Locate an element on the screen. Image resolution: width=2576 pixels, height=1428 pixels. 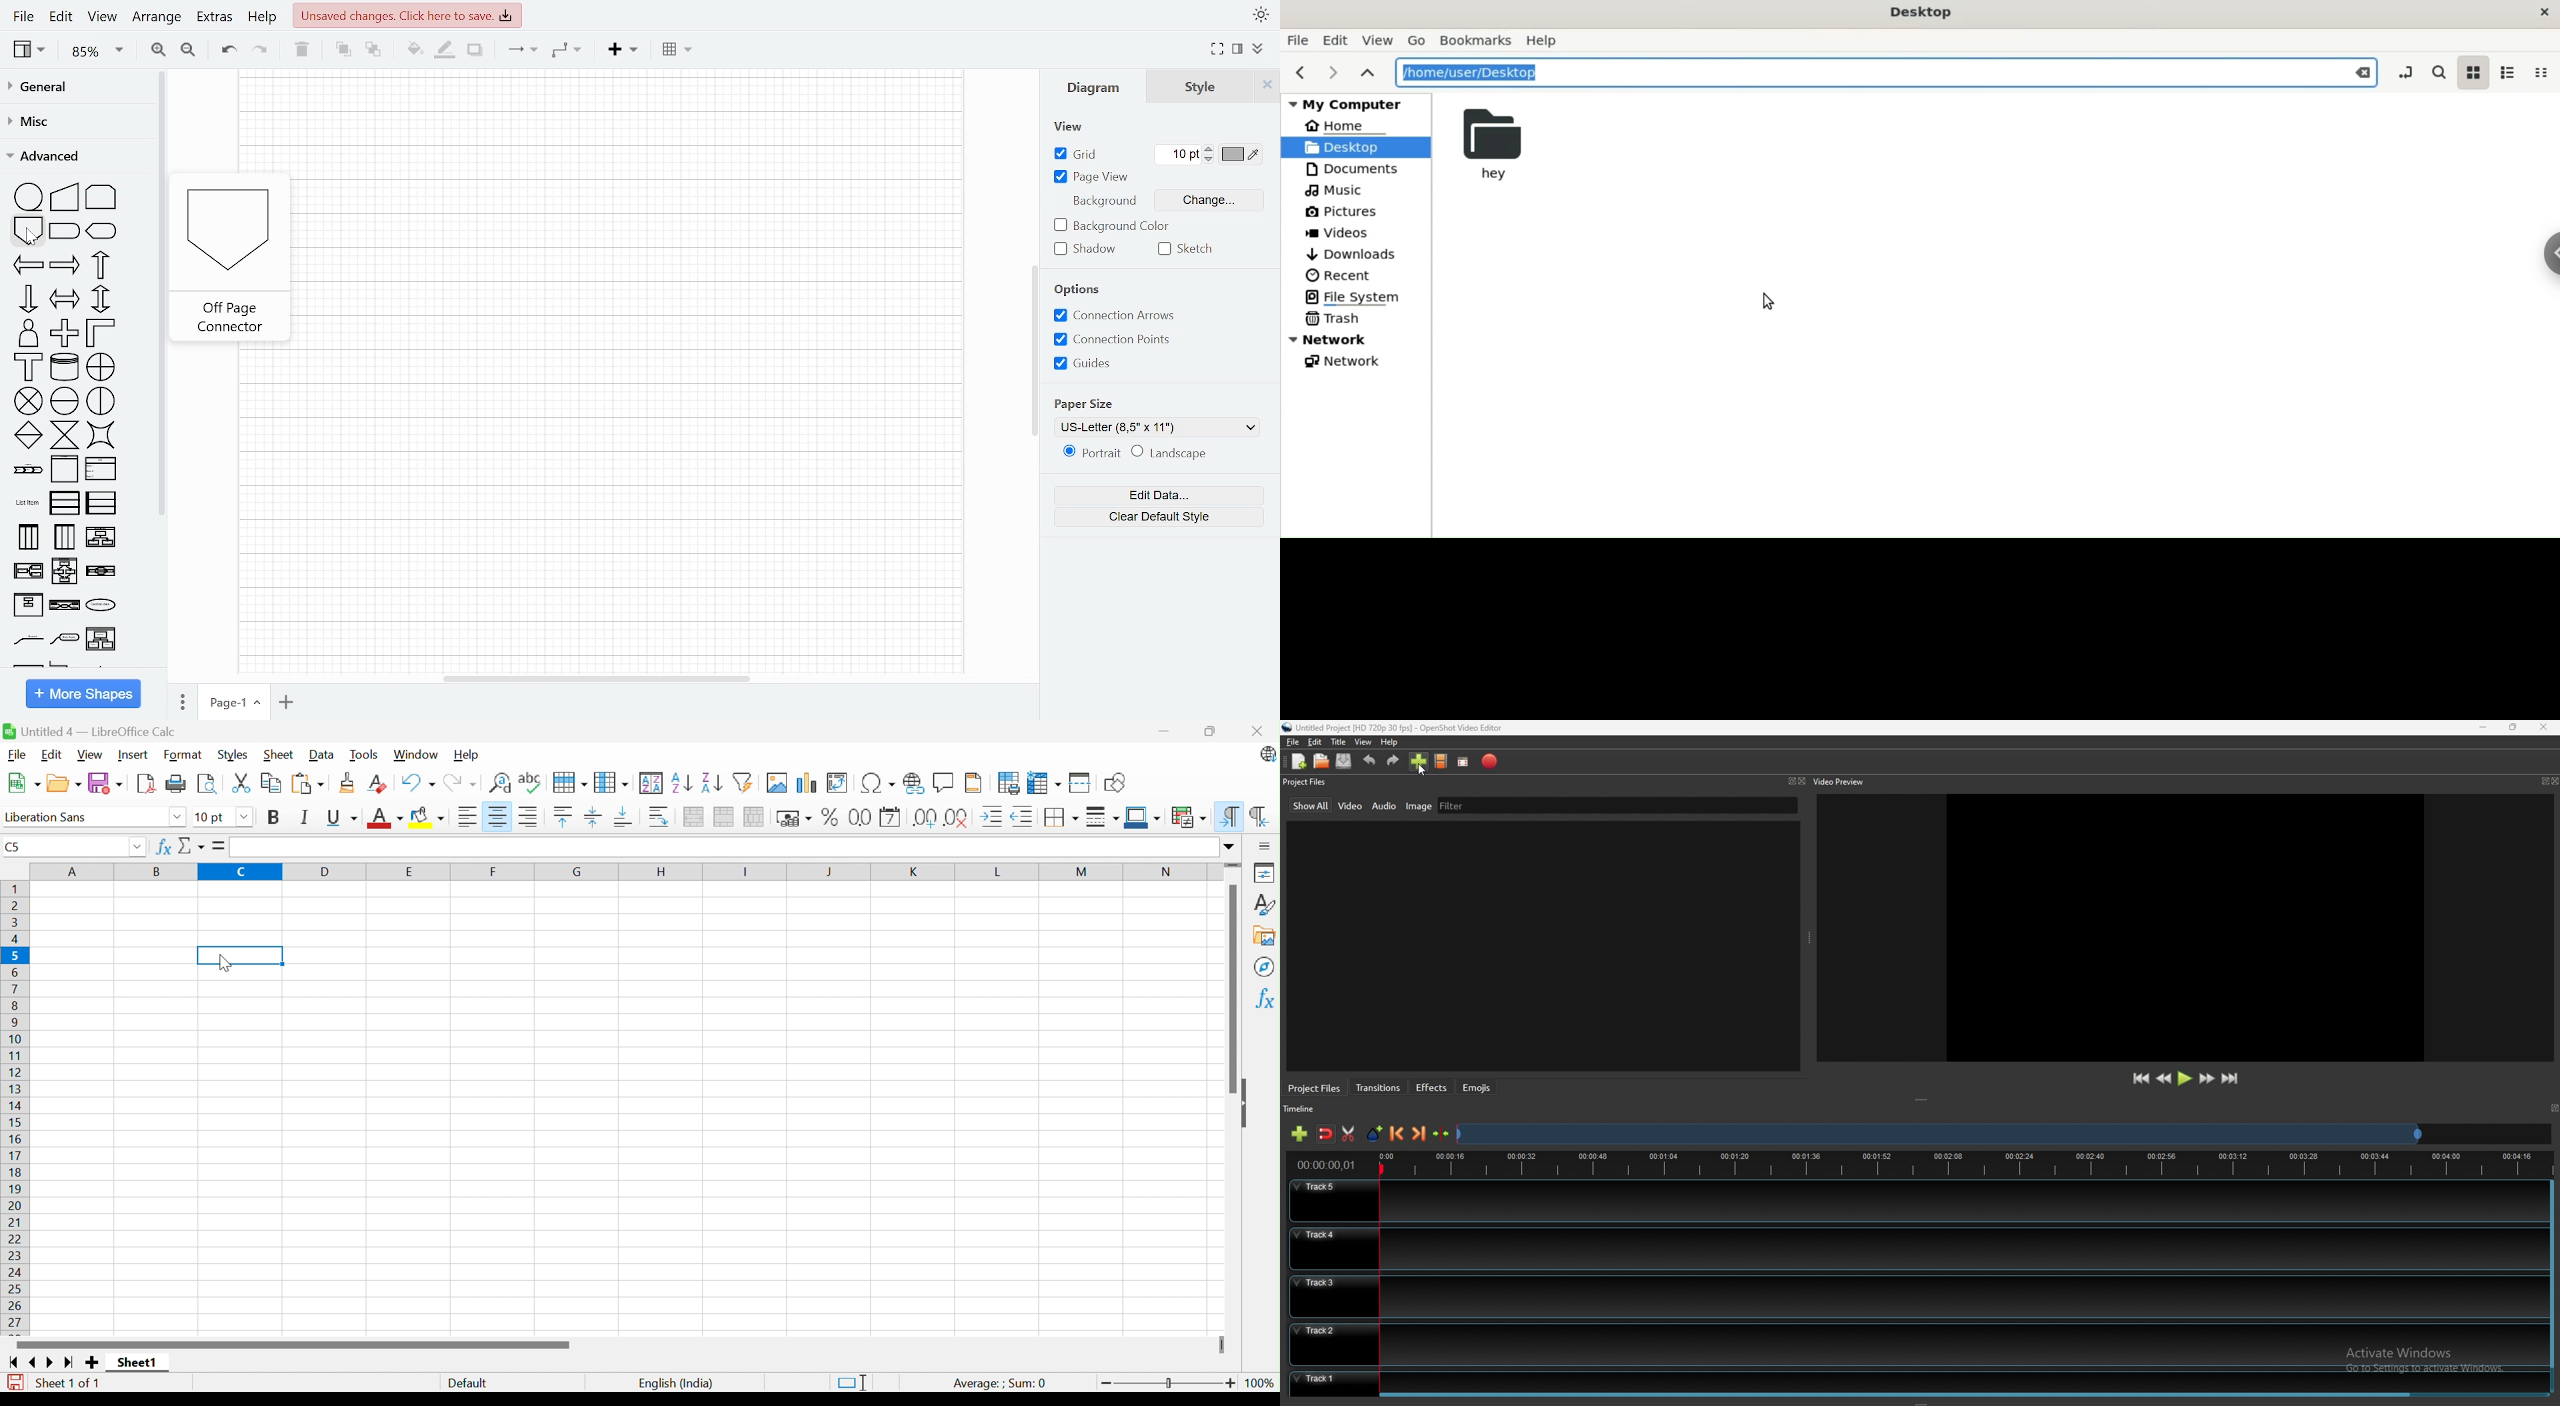
Underline is located at coordinates (341, 817).